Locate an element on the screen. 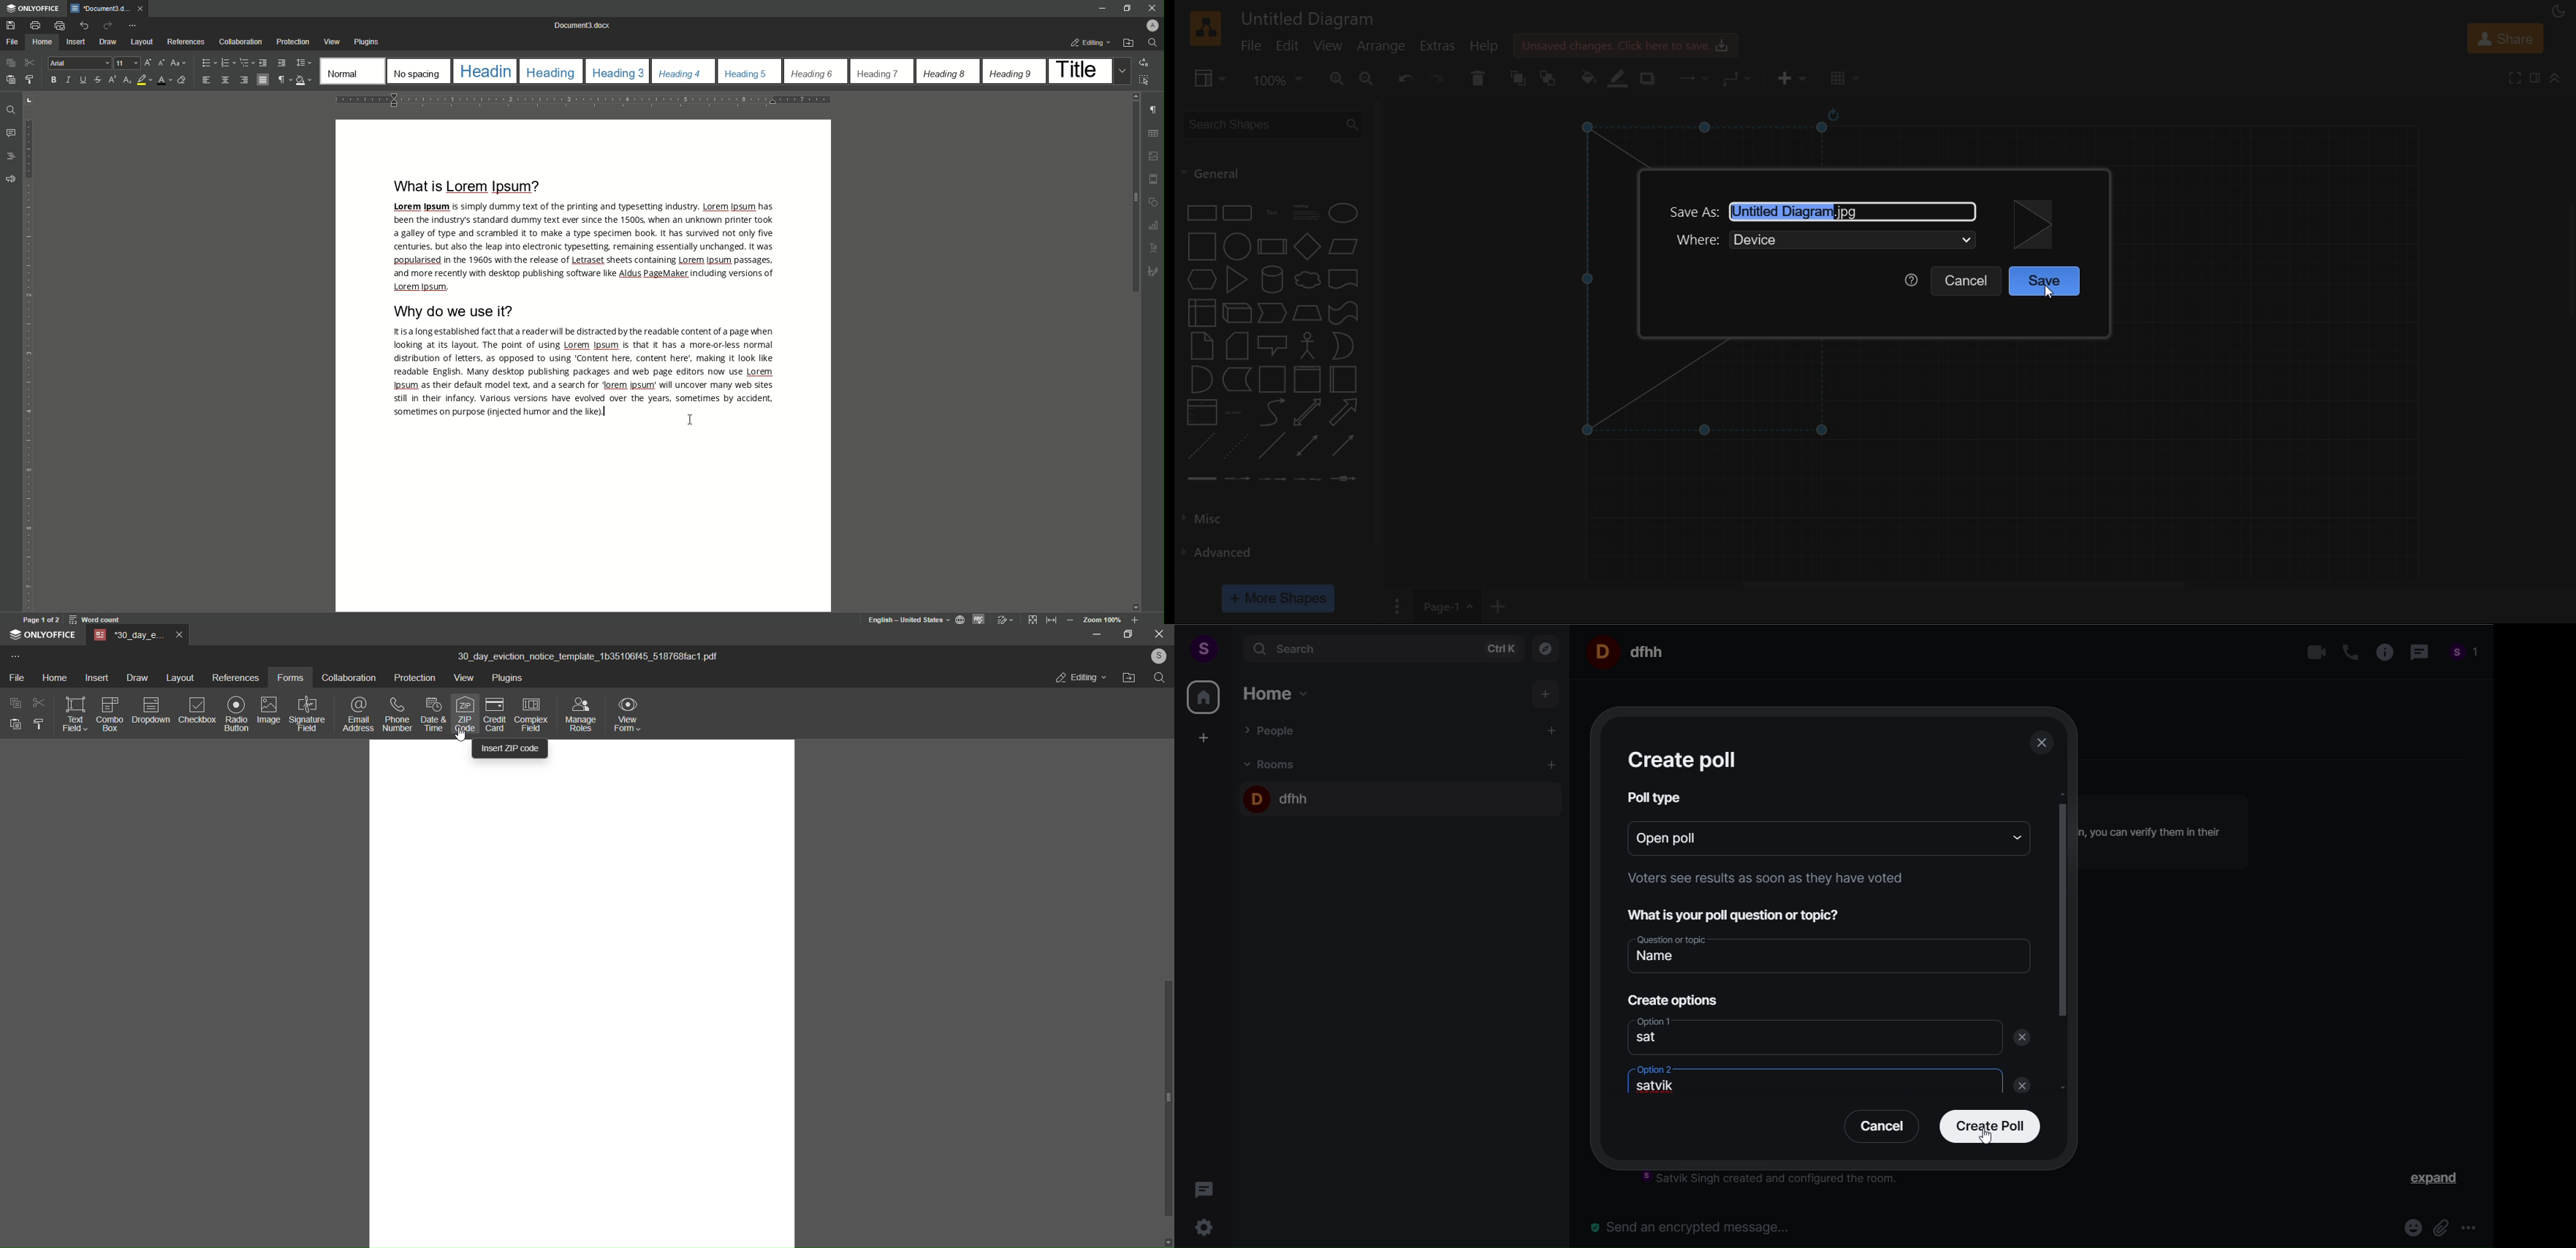 The width and height of the screenshot is (2576, 1260). Feedback is located at coordinates (13, 178).